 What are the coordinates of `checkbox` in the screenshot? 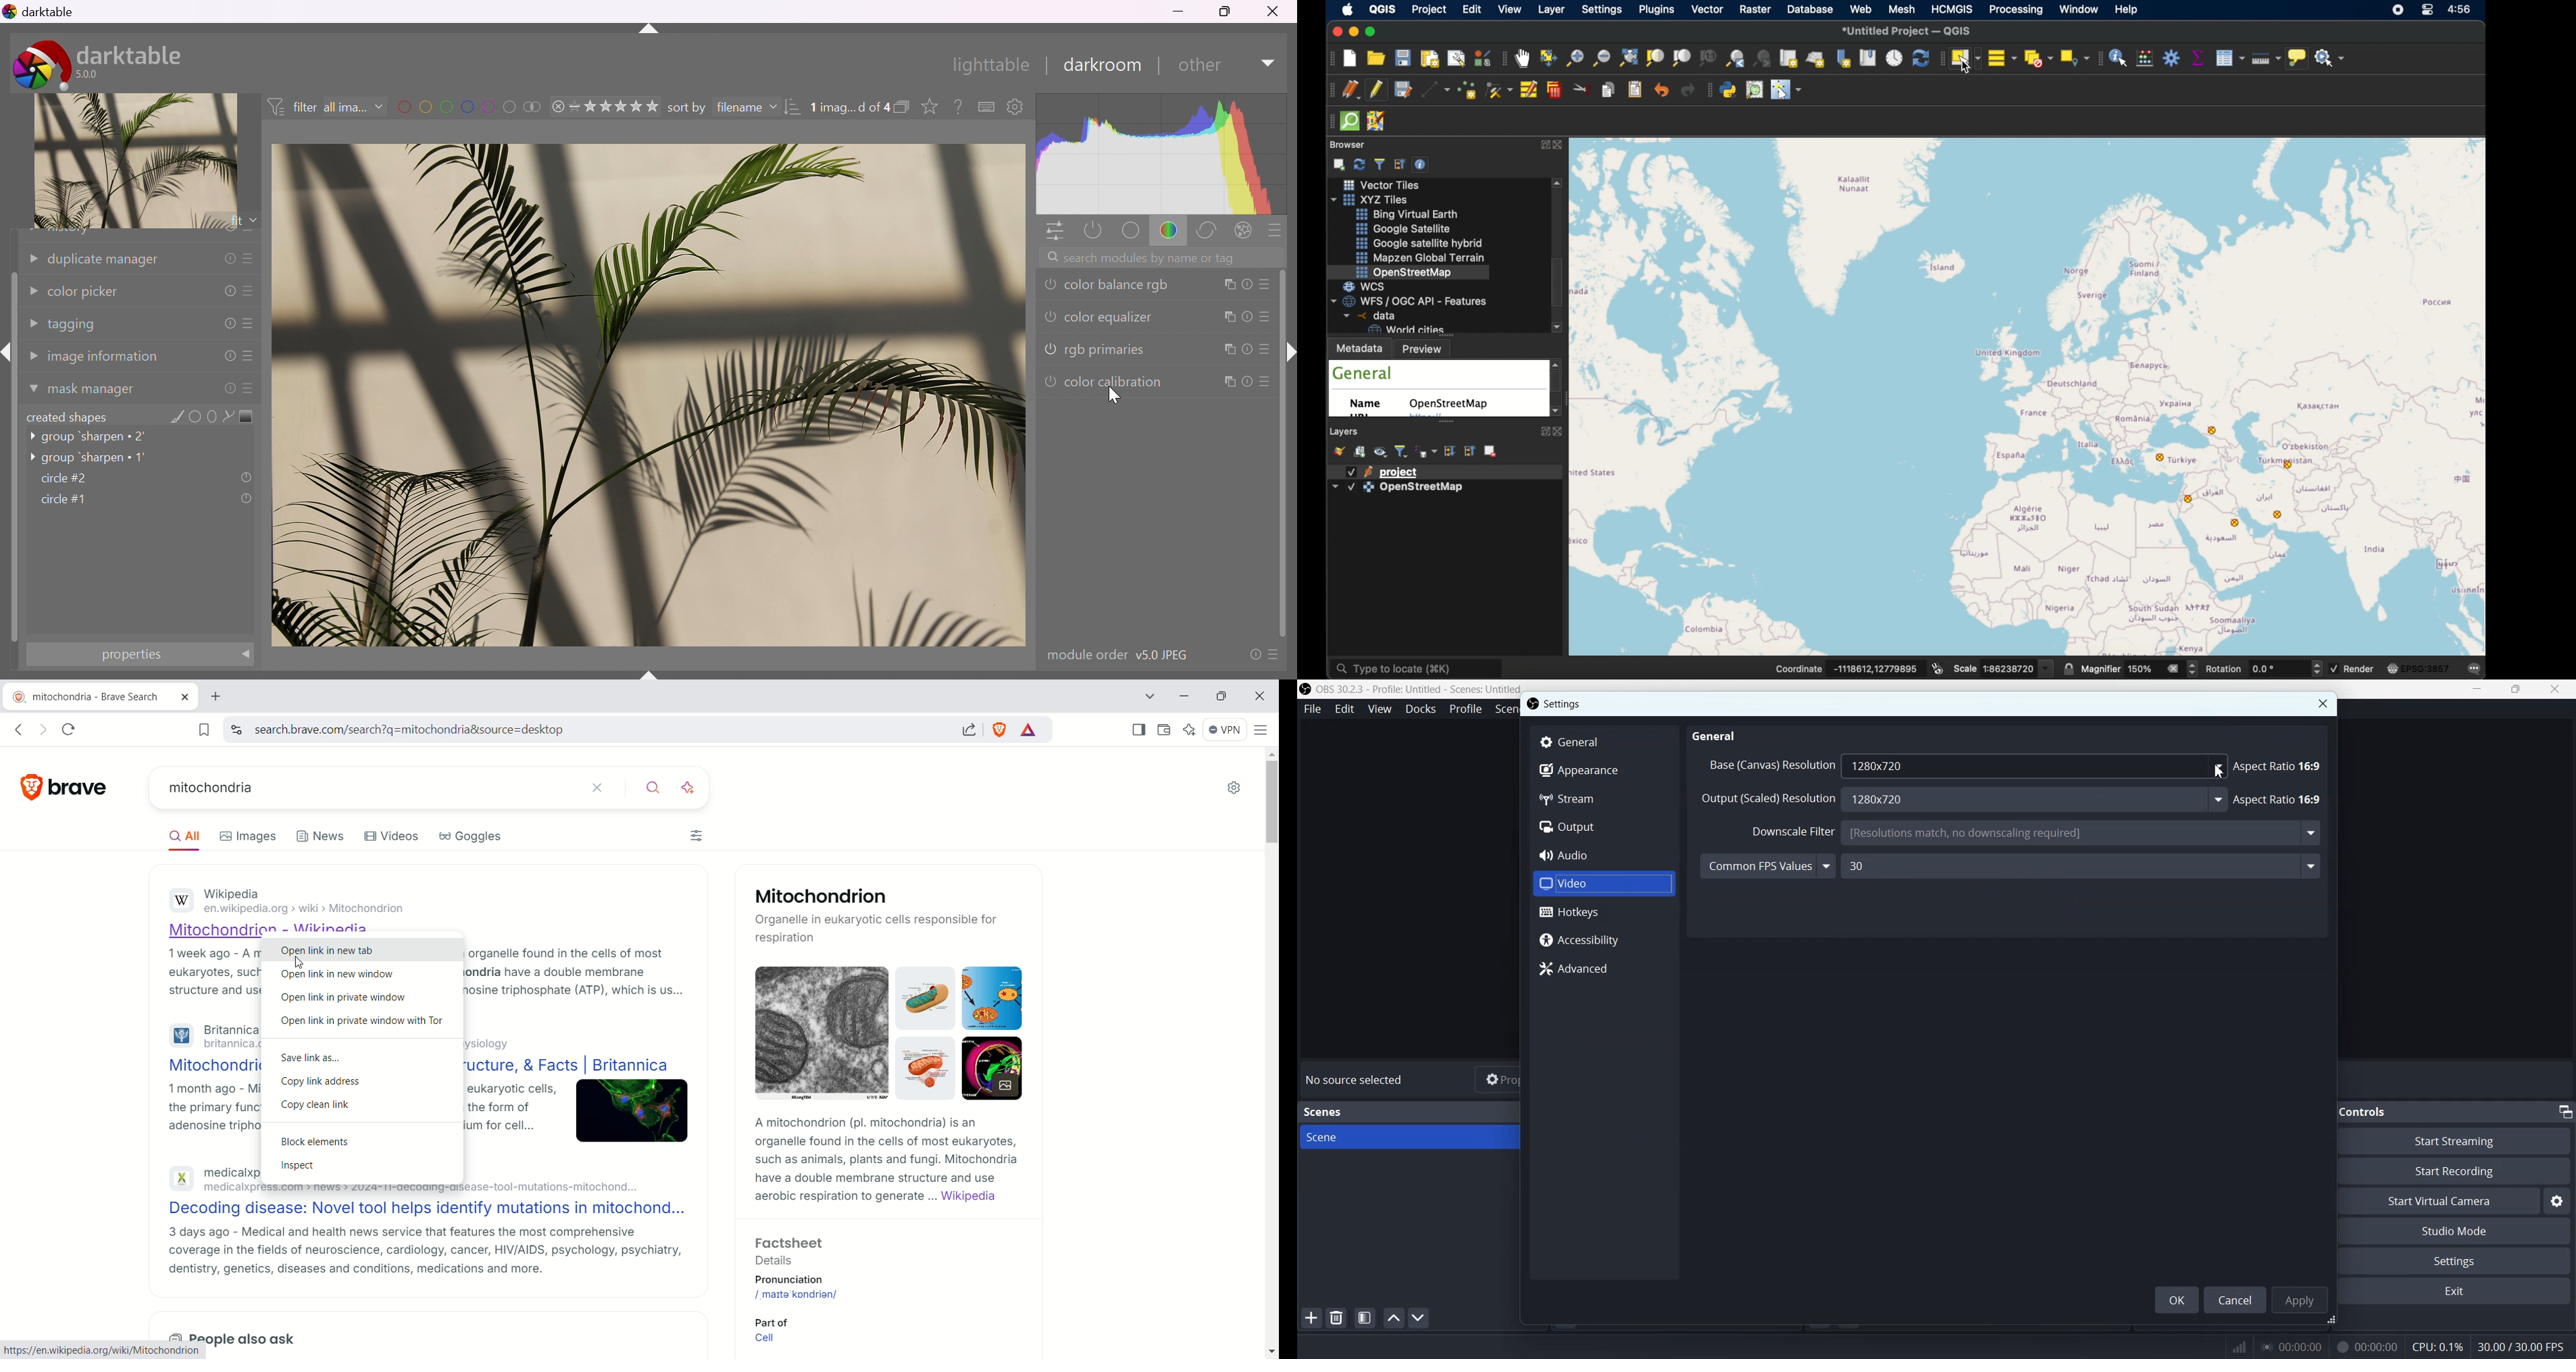 It's located at (1351, 472).